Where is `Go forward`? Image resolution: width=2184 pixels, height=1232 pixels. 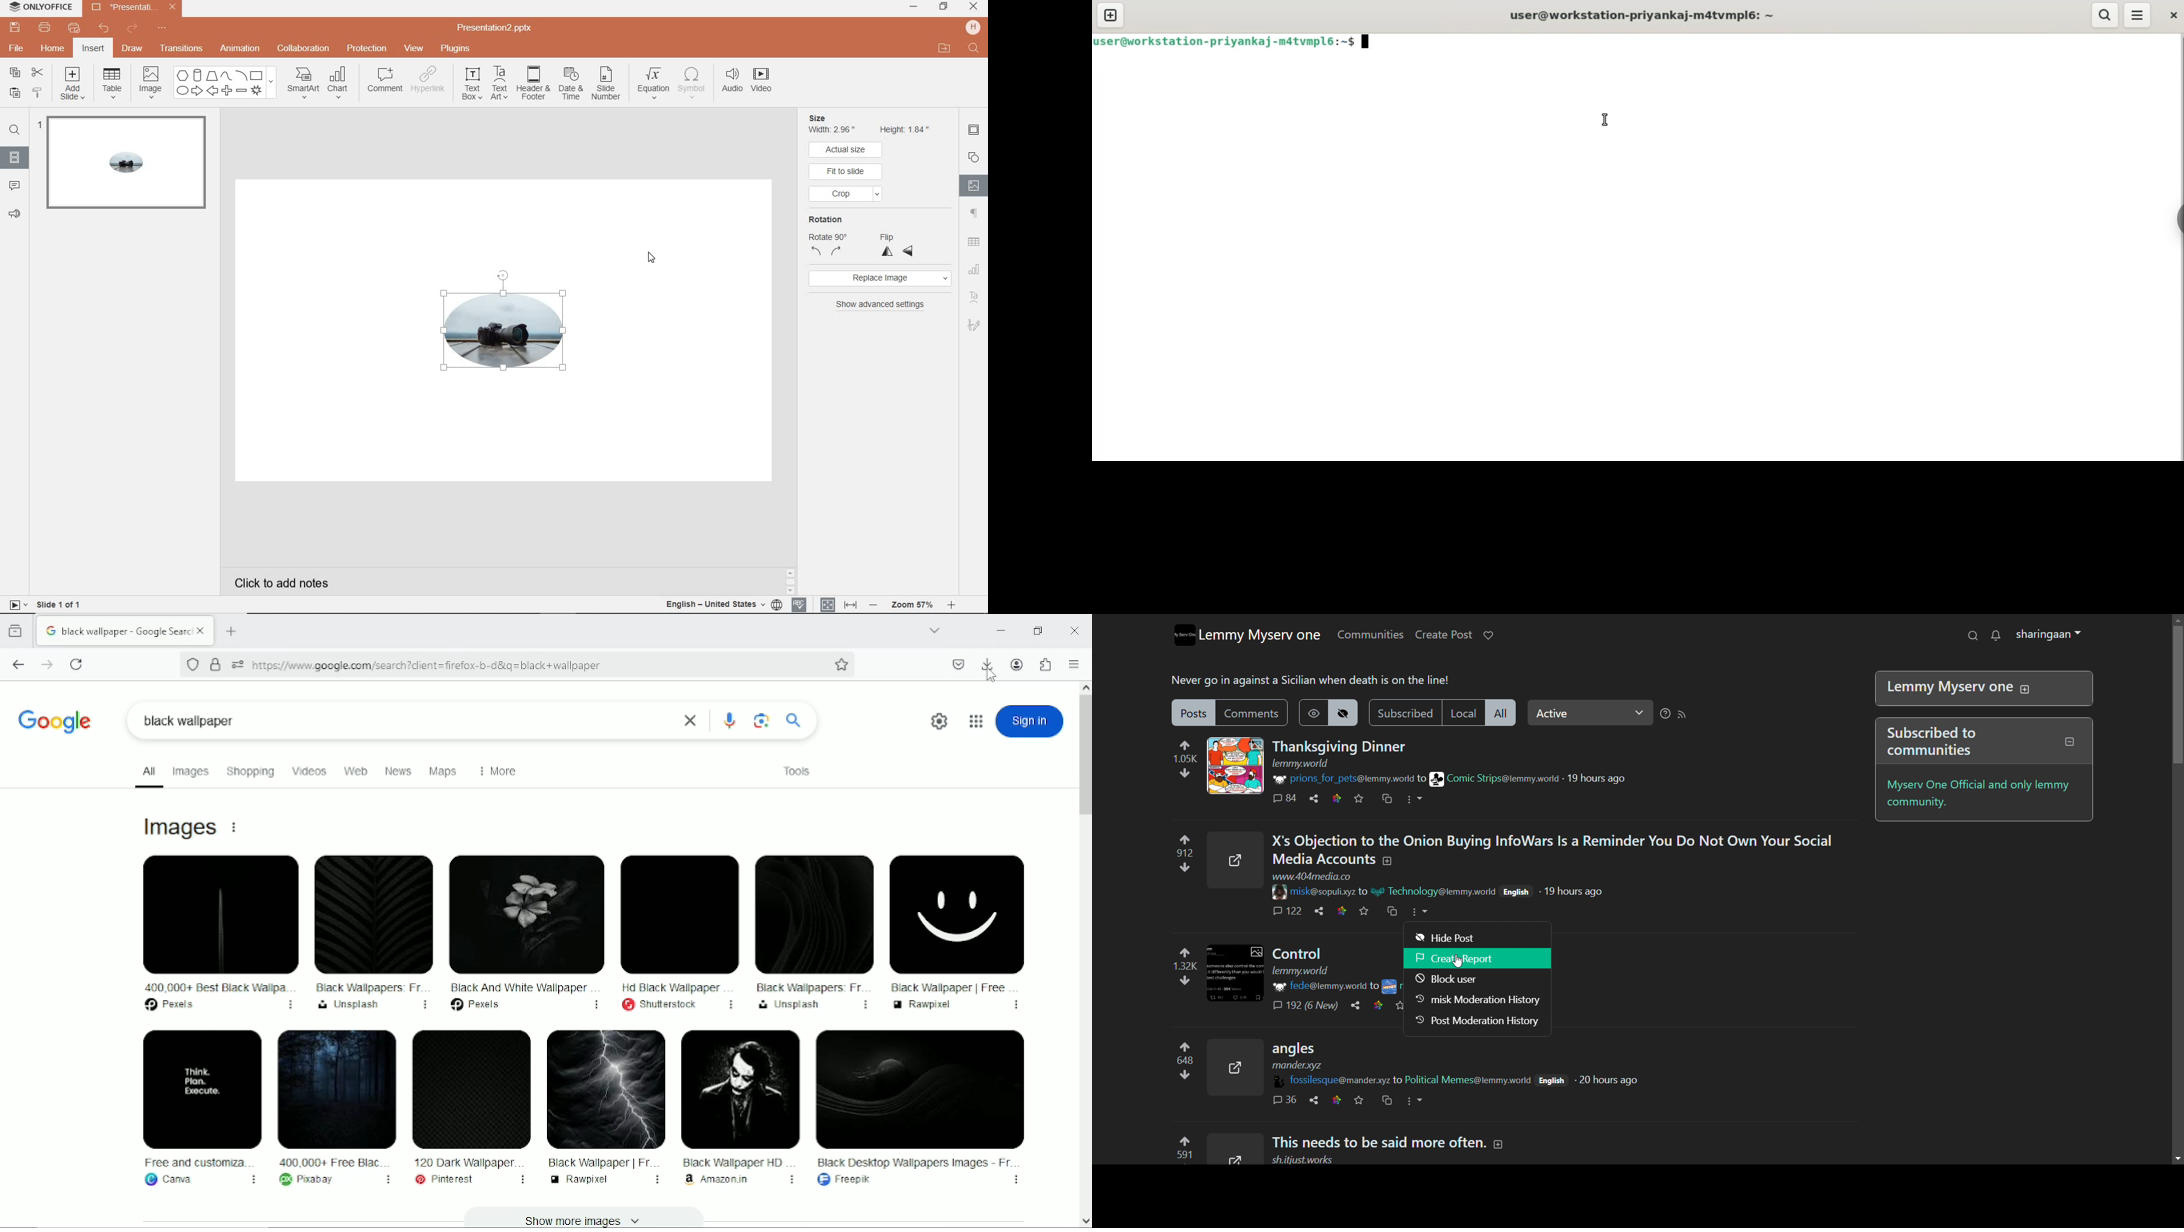 Go forward is located at coordinates (47, 663).